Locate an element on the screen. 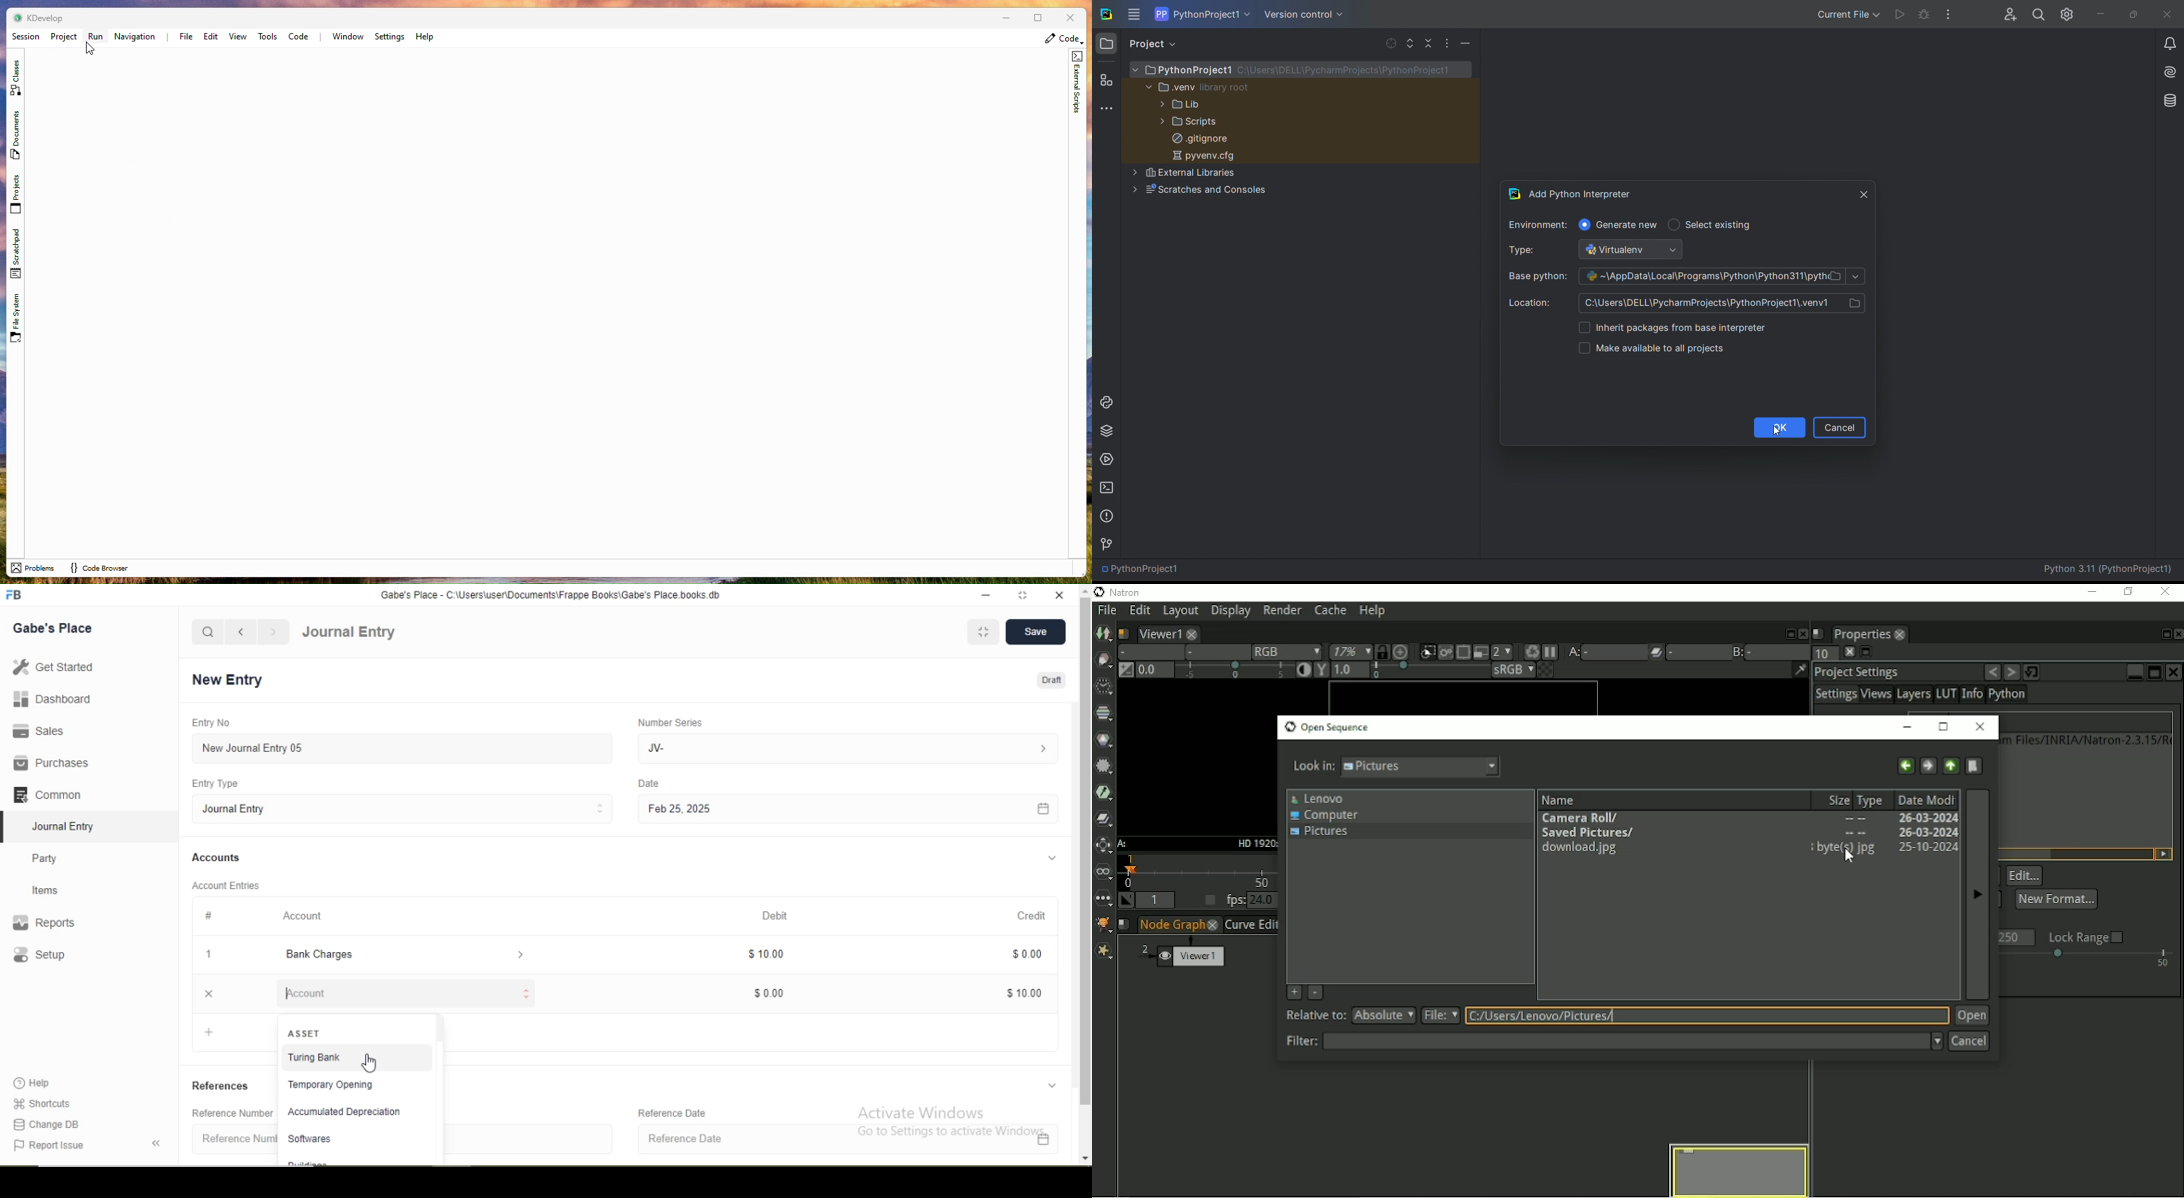 This screenshot has width=2184, height=1204. Reference Number is located at coordinates (229, 1114).